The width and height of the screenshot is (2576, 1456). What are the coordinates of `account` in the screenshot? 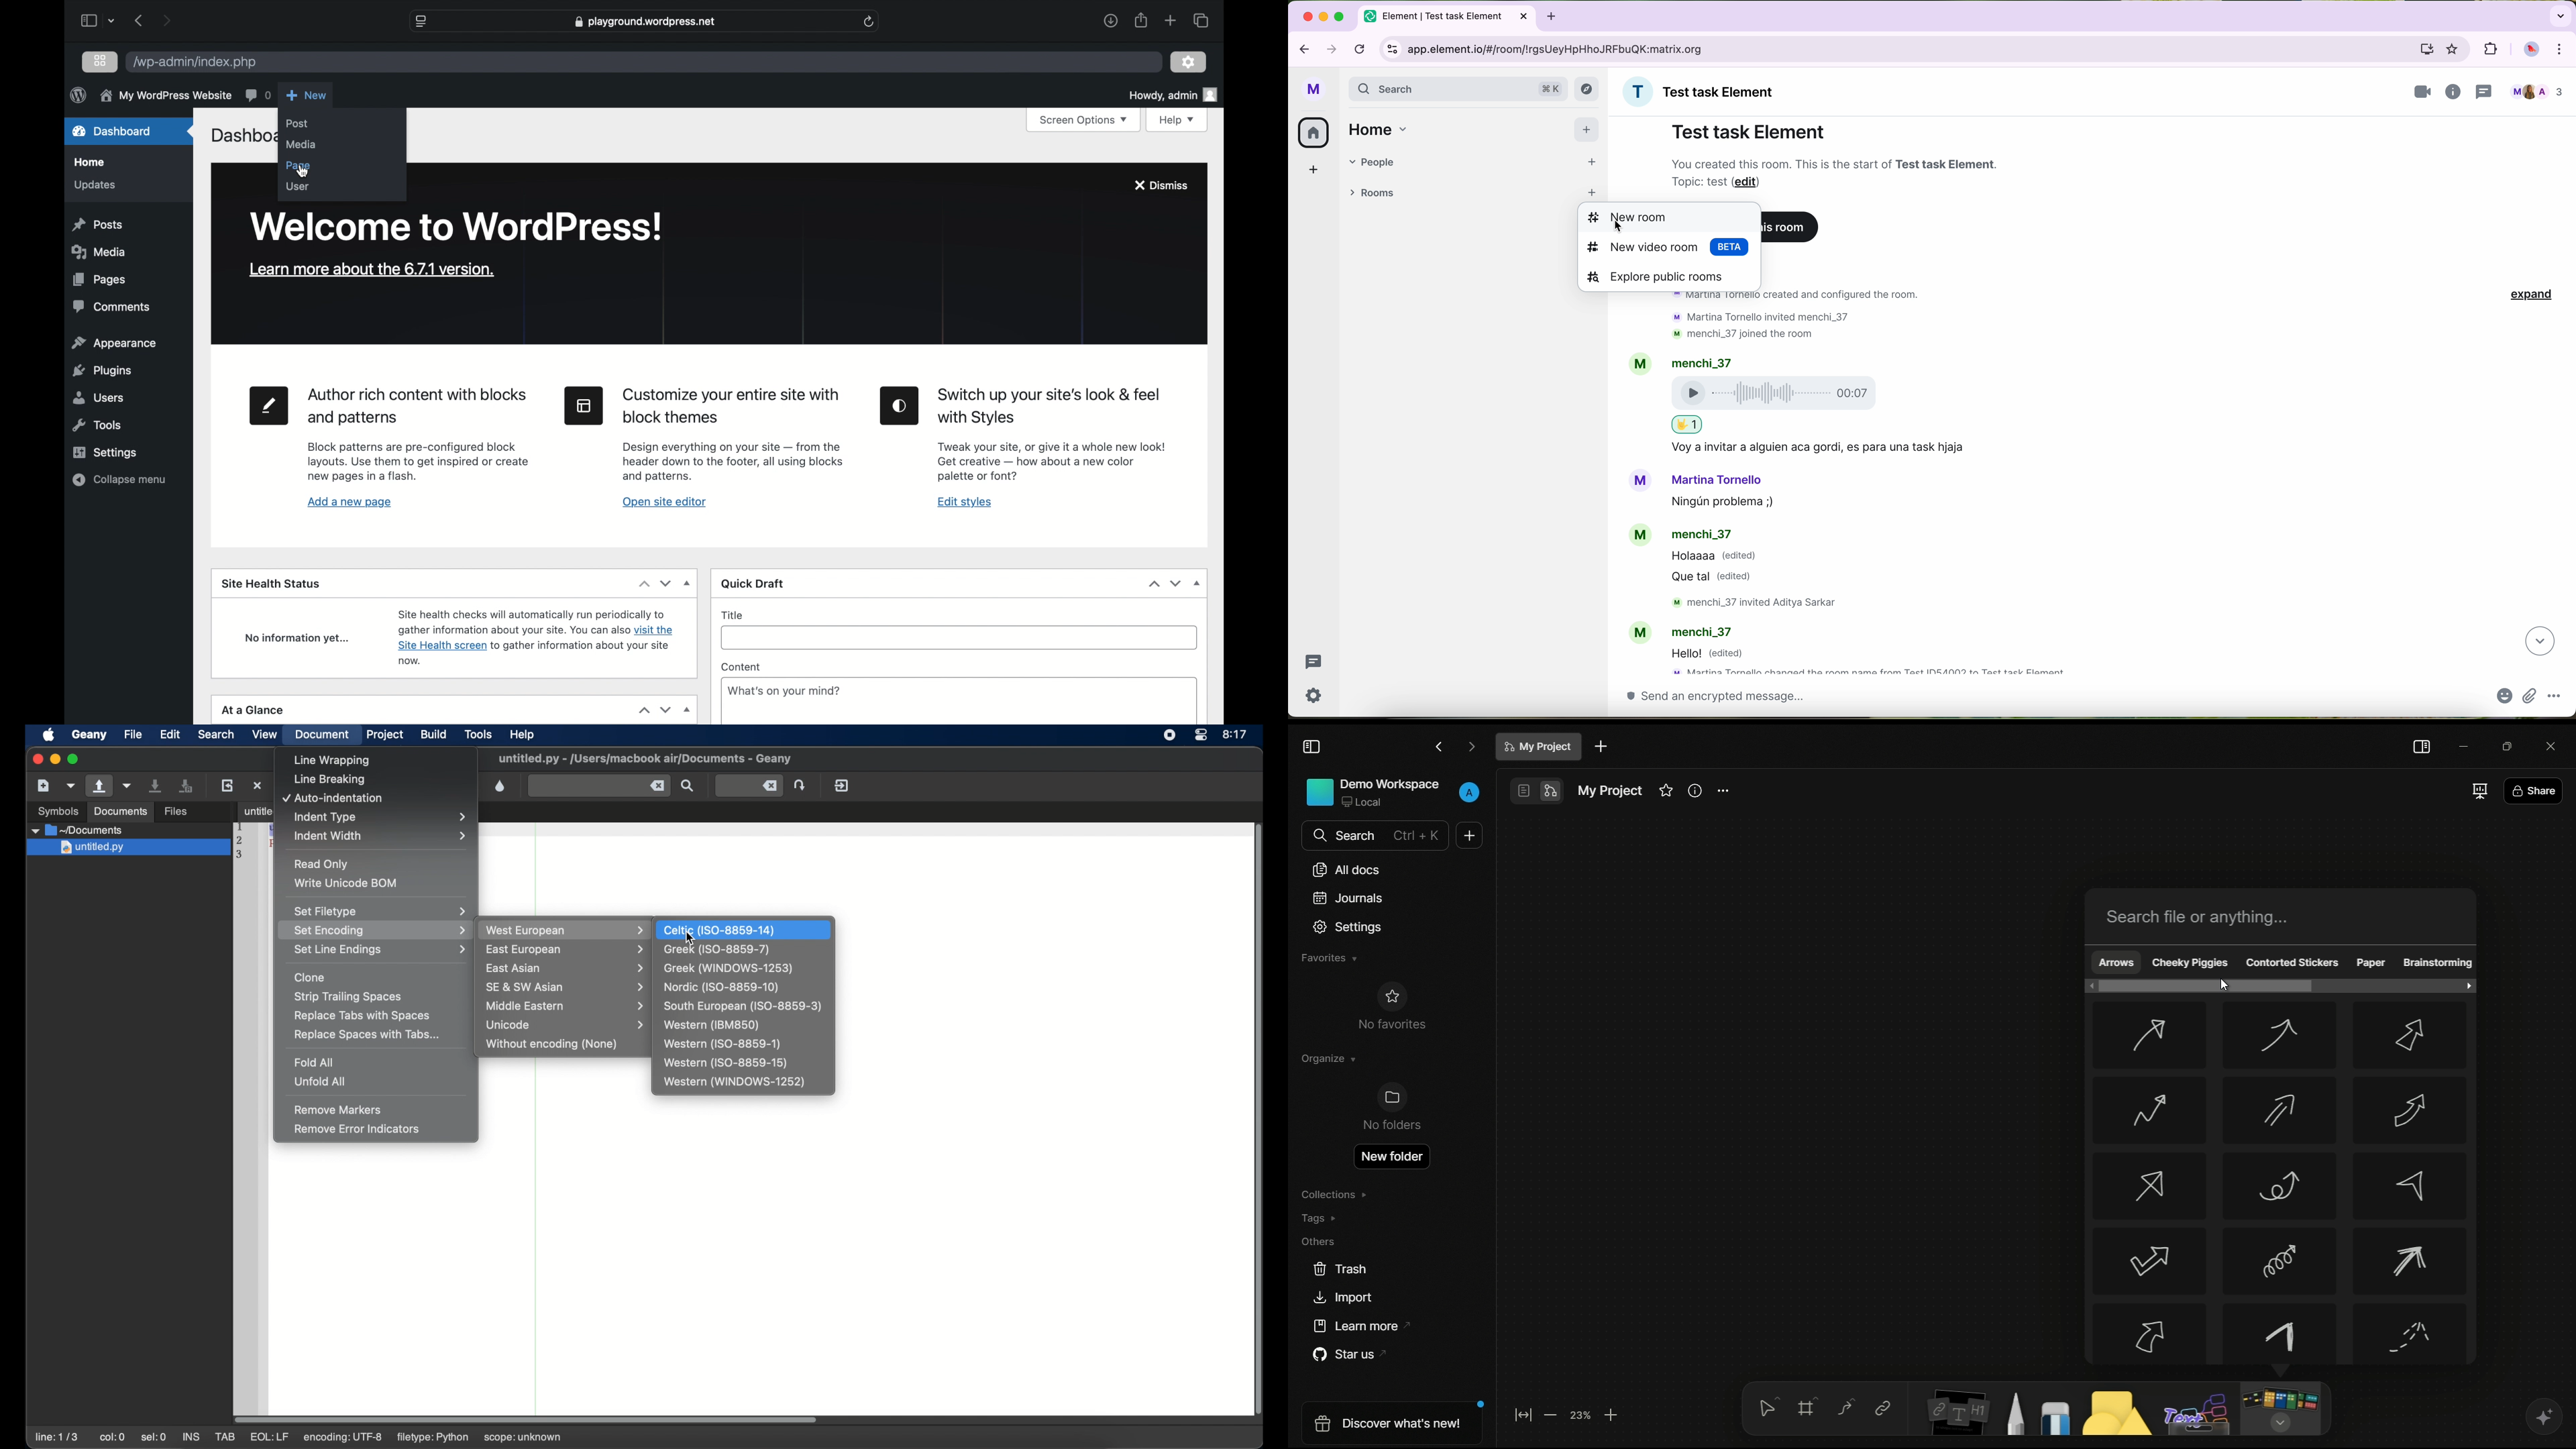 It's located at (1692, 362).